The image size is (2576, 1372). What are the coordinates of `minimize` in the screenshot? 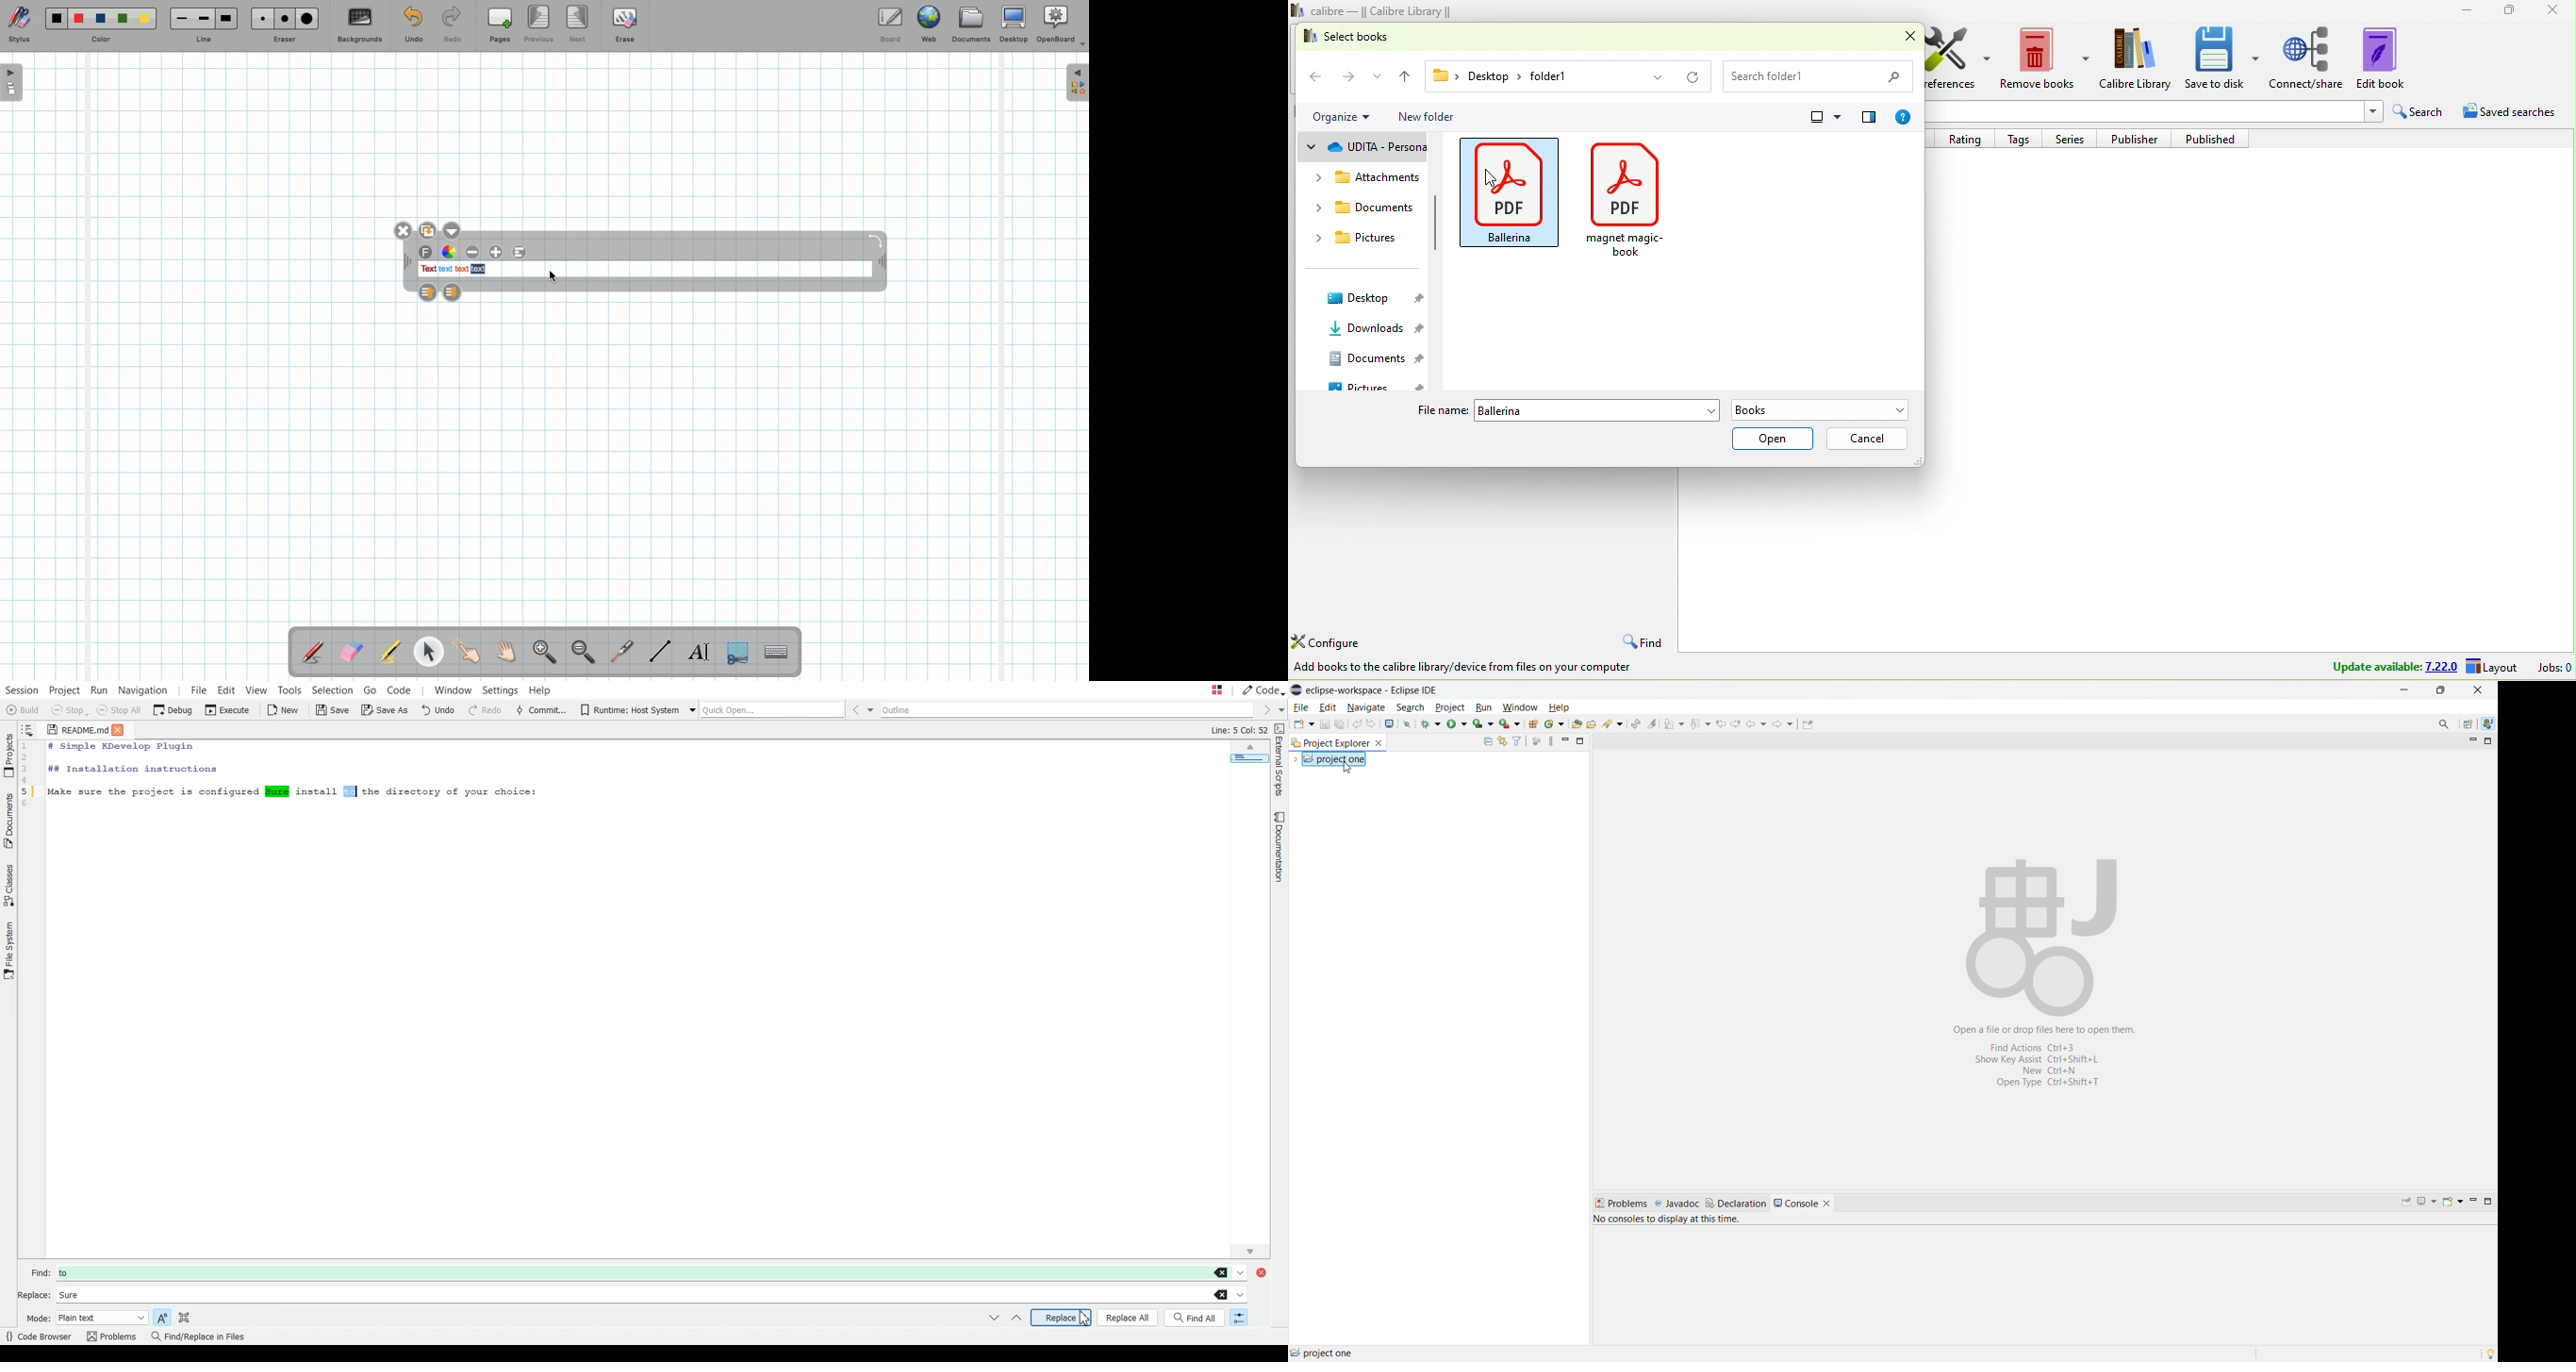 It's located at (2472, 742).